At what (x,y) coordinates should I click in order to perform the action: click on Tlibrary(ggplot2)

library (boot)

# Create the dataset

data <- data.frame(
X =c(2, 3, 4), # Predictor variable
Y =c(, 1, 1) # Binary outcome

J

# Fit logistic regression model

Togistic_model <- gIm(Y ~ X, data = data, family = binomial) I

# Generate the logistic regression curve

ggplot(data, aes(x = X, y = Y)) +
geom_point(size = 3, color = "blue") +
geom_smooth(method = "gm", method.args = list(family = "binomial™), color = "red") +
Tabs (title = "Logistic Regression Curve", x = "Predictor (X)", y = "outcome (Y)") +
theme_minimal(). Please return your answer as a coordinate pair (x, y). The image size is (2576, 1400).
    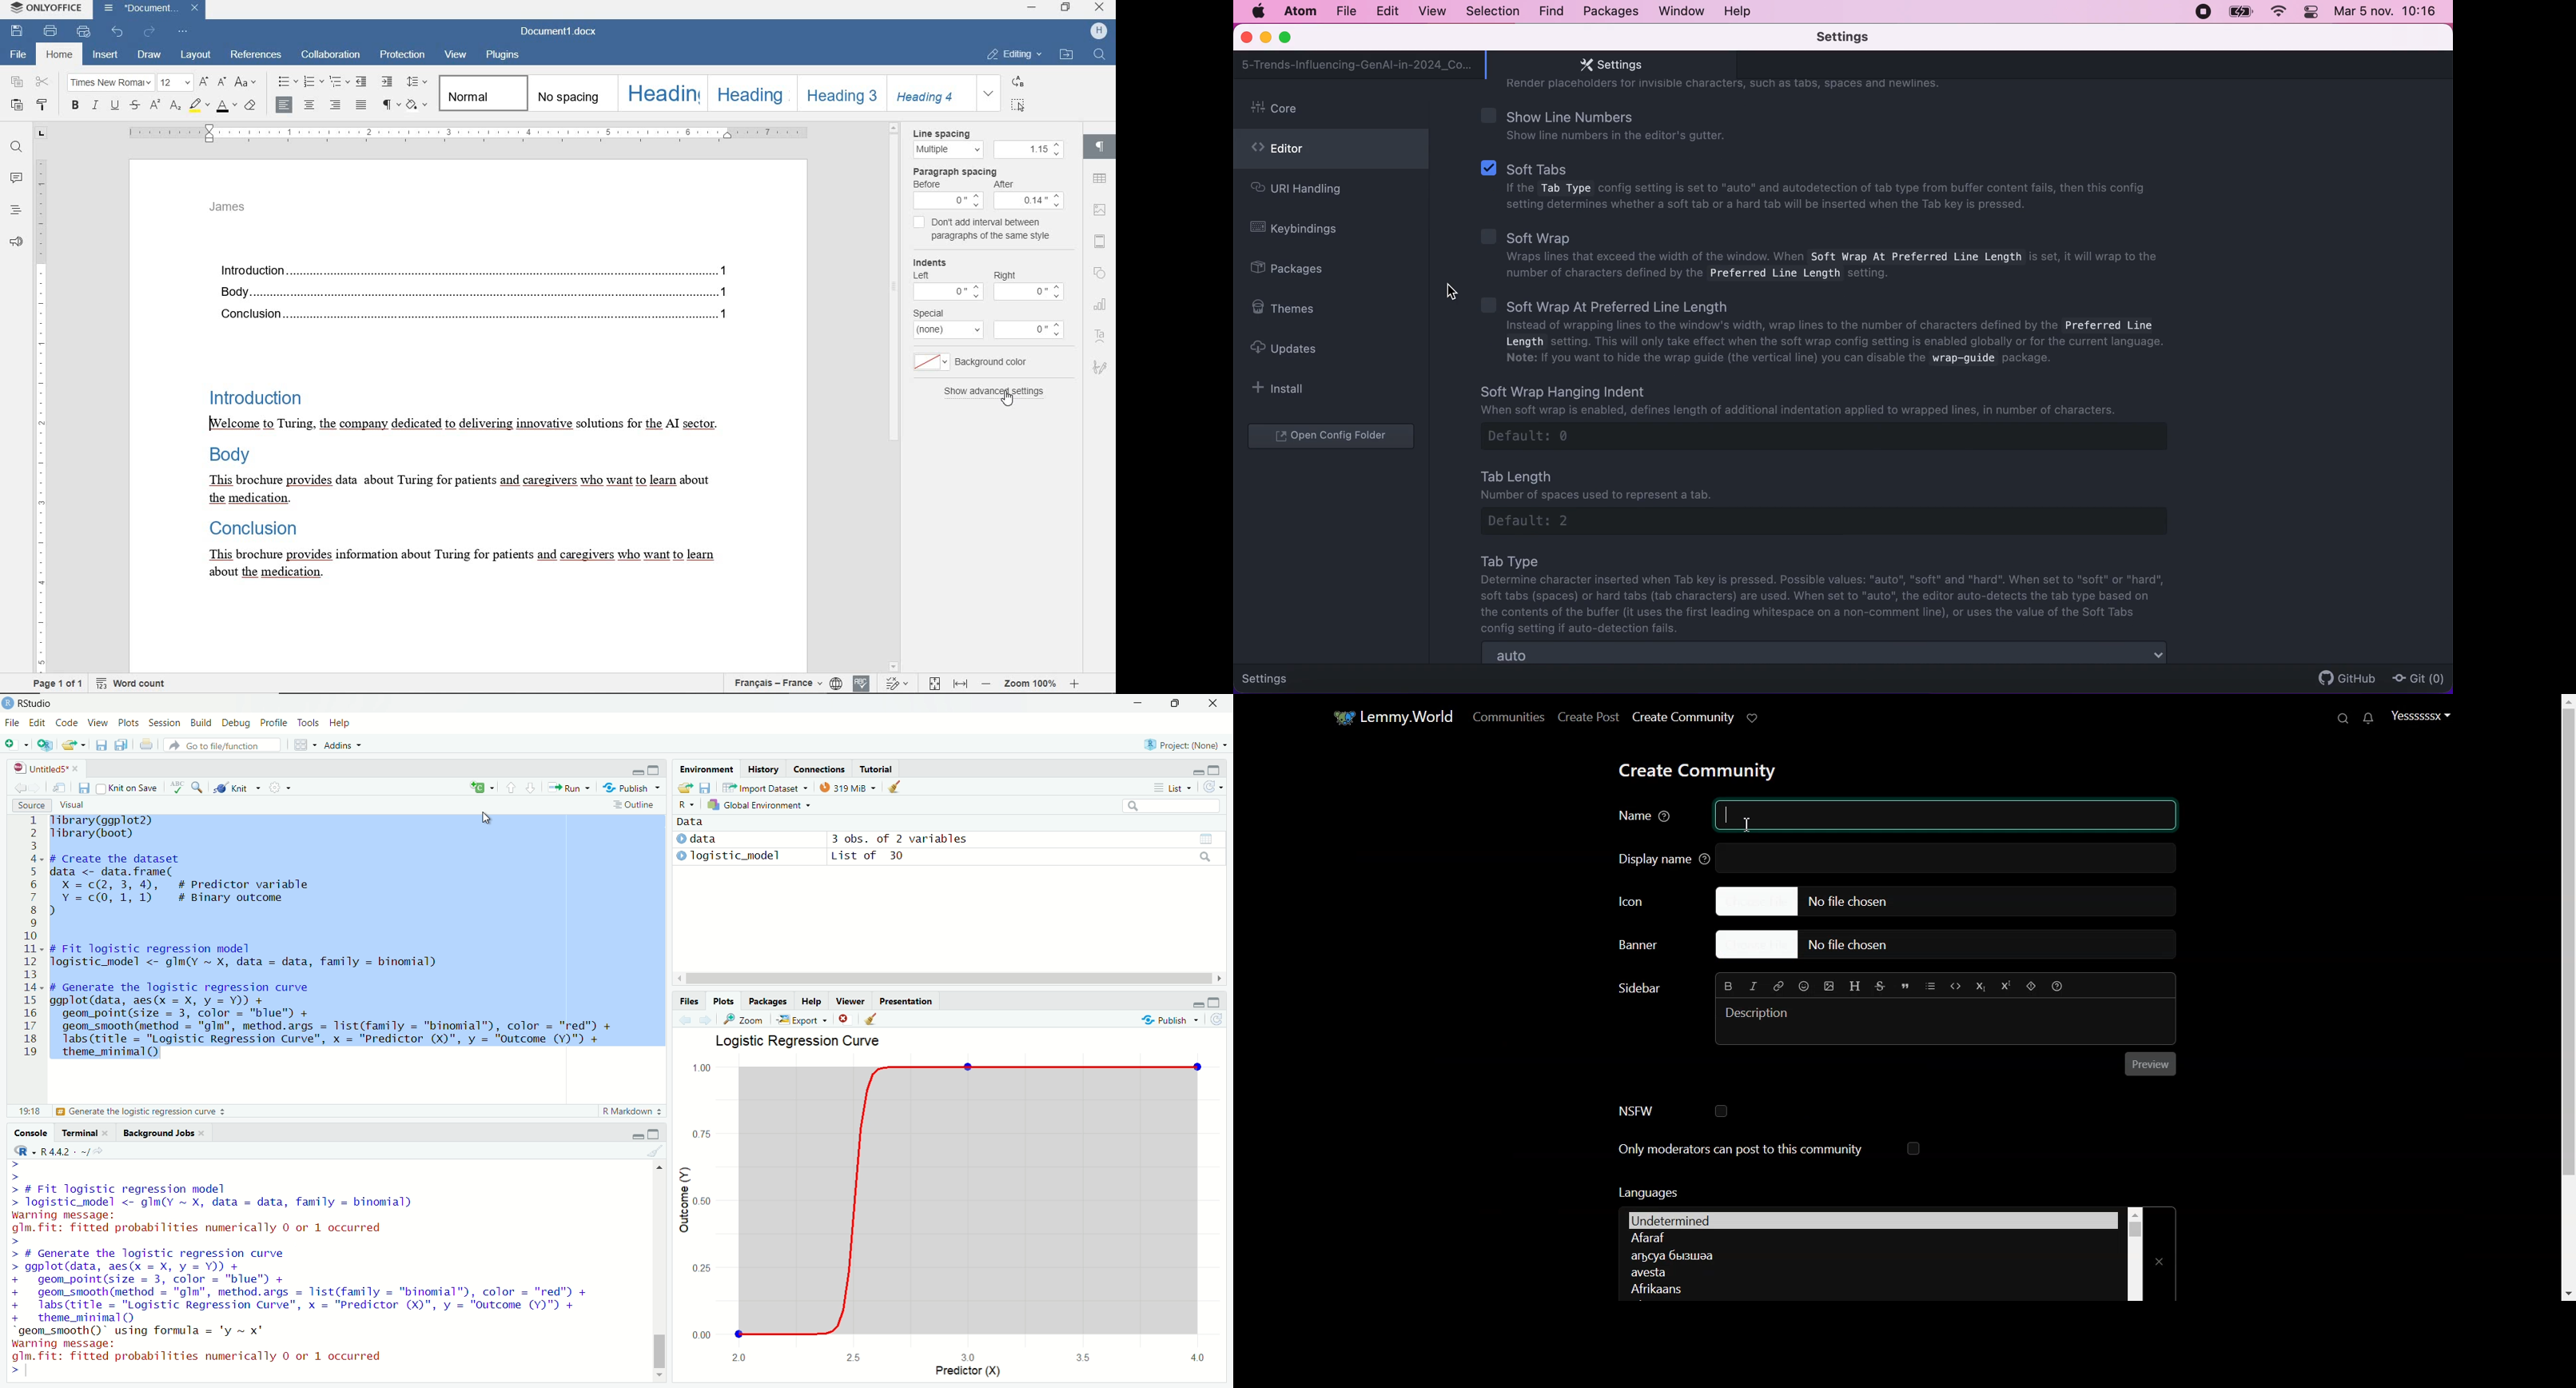
    Looking at the image, I should click on (333, 942).